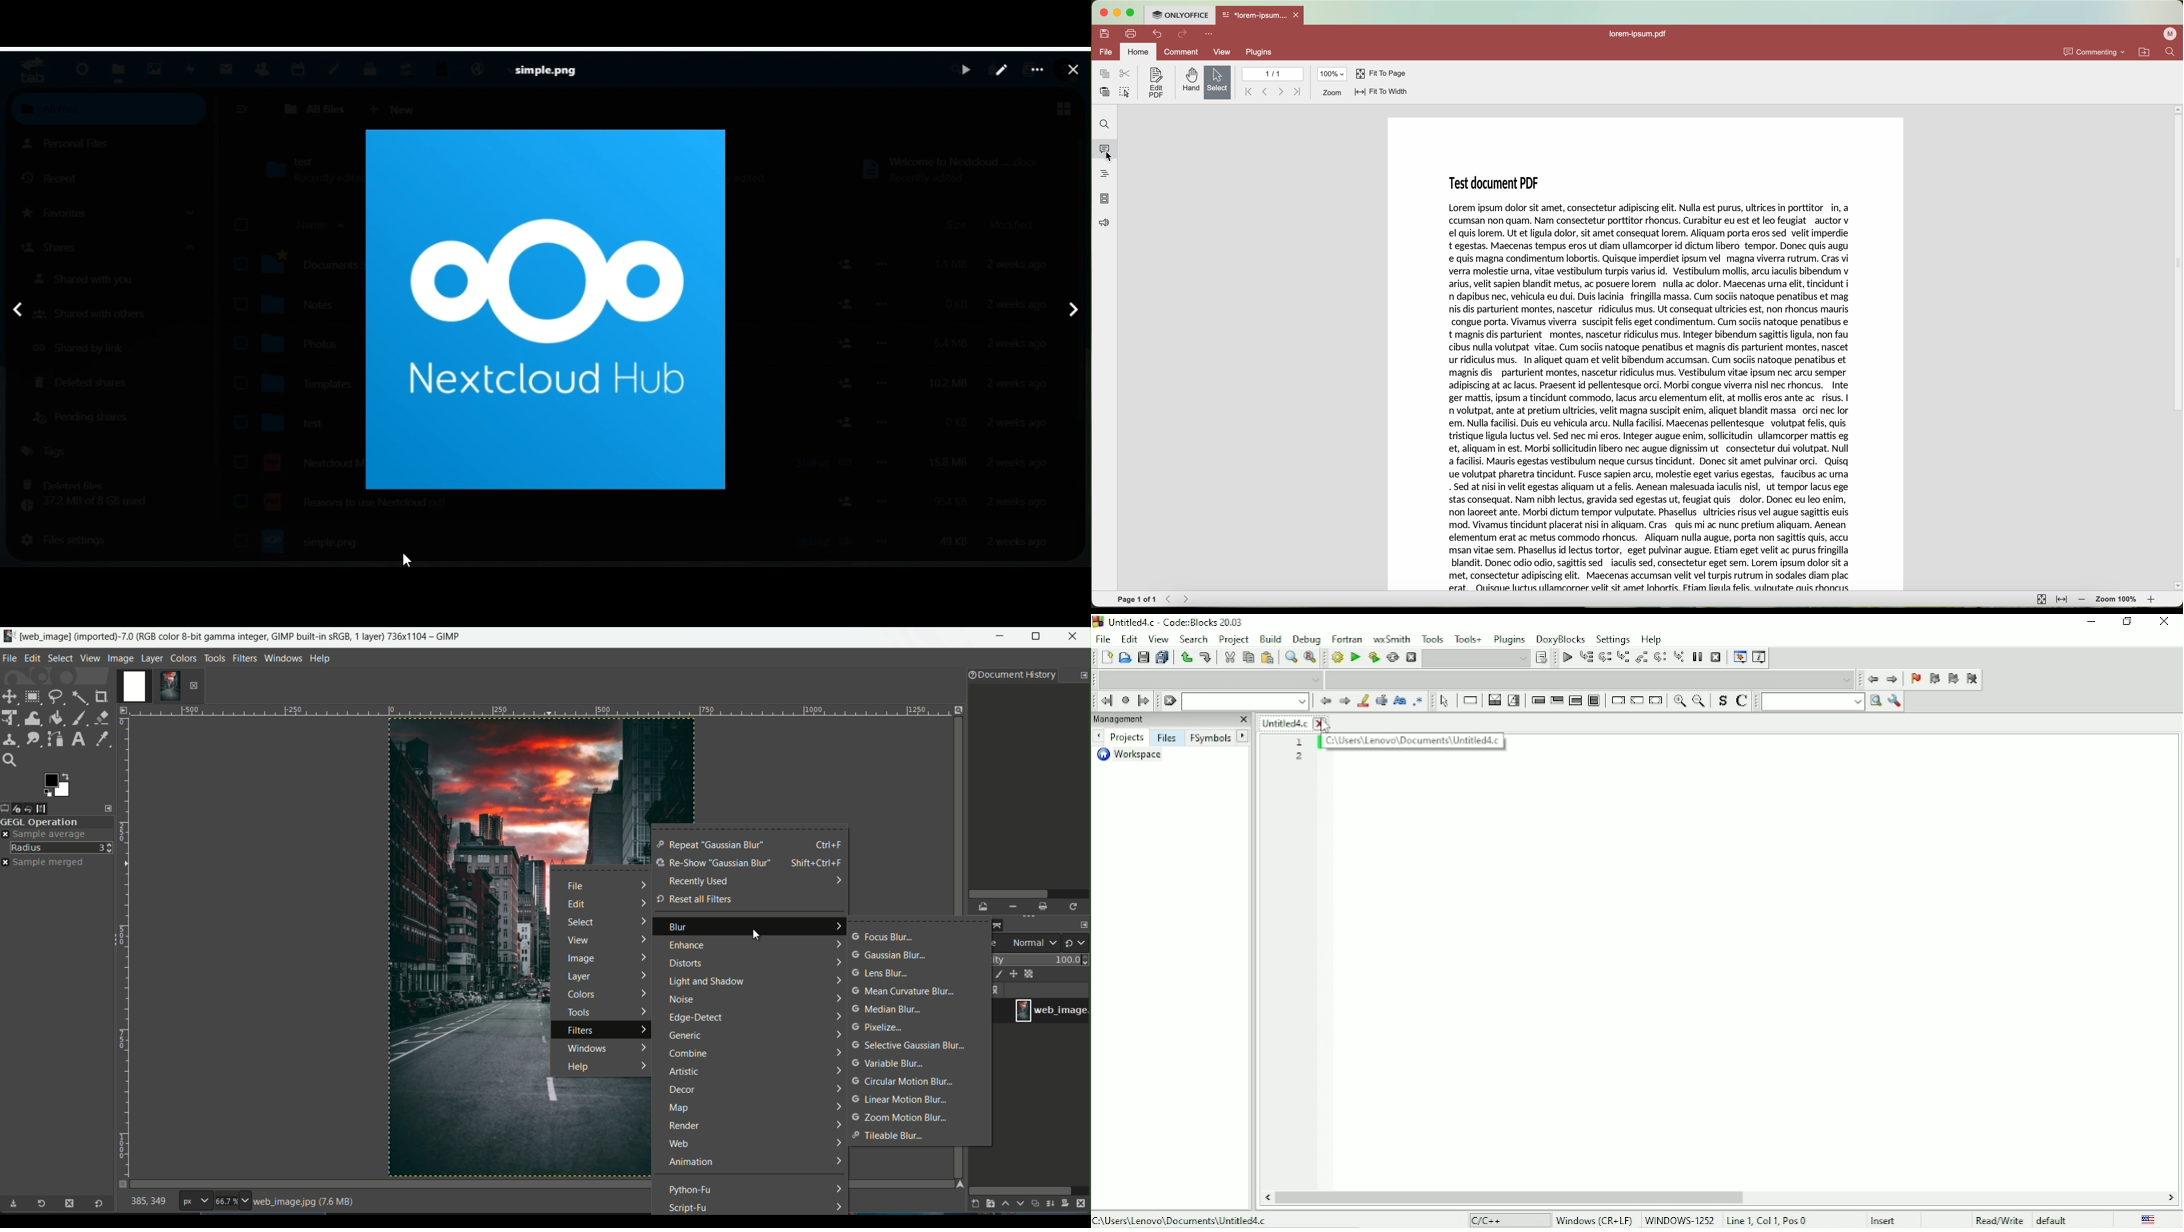 Image resolution: width=2184 pixels, height=1232 pixels. Describe the element at coordinates (1640, 659) in the screenshot. I see `Step out` at that location.